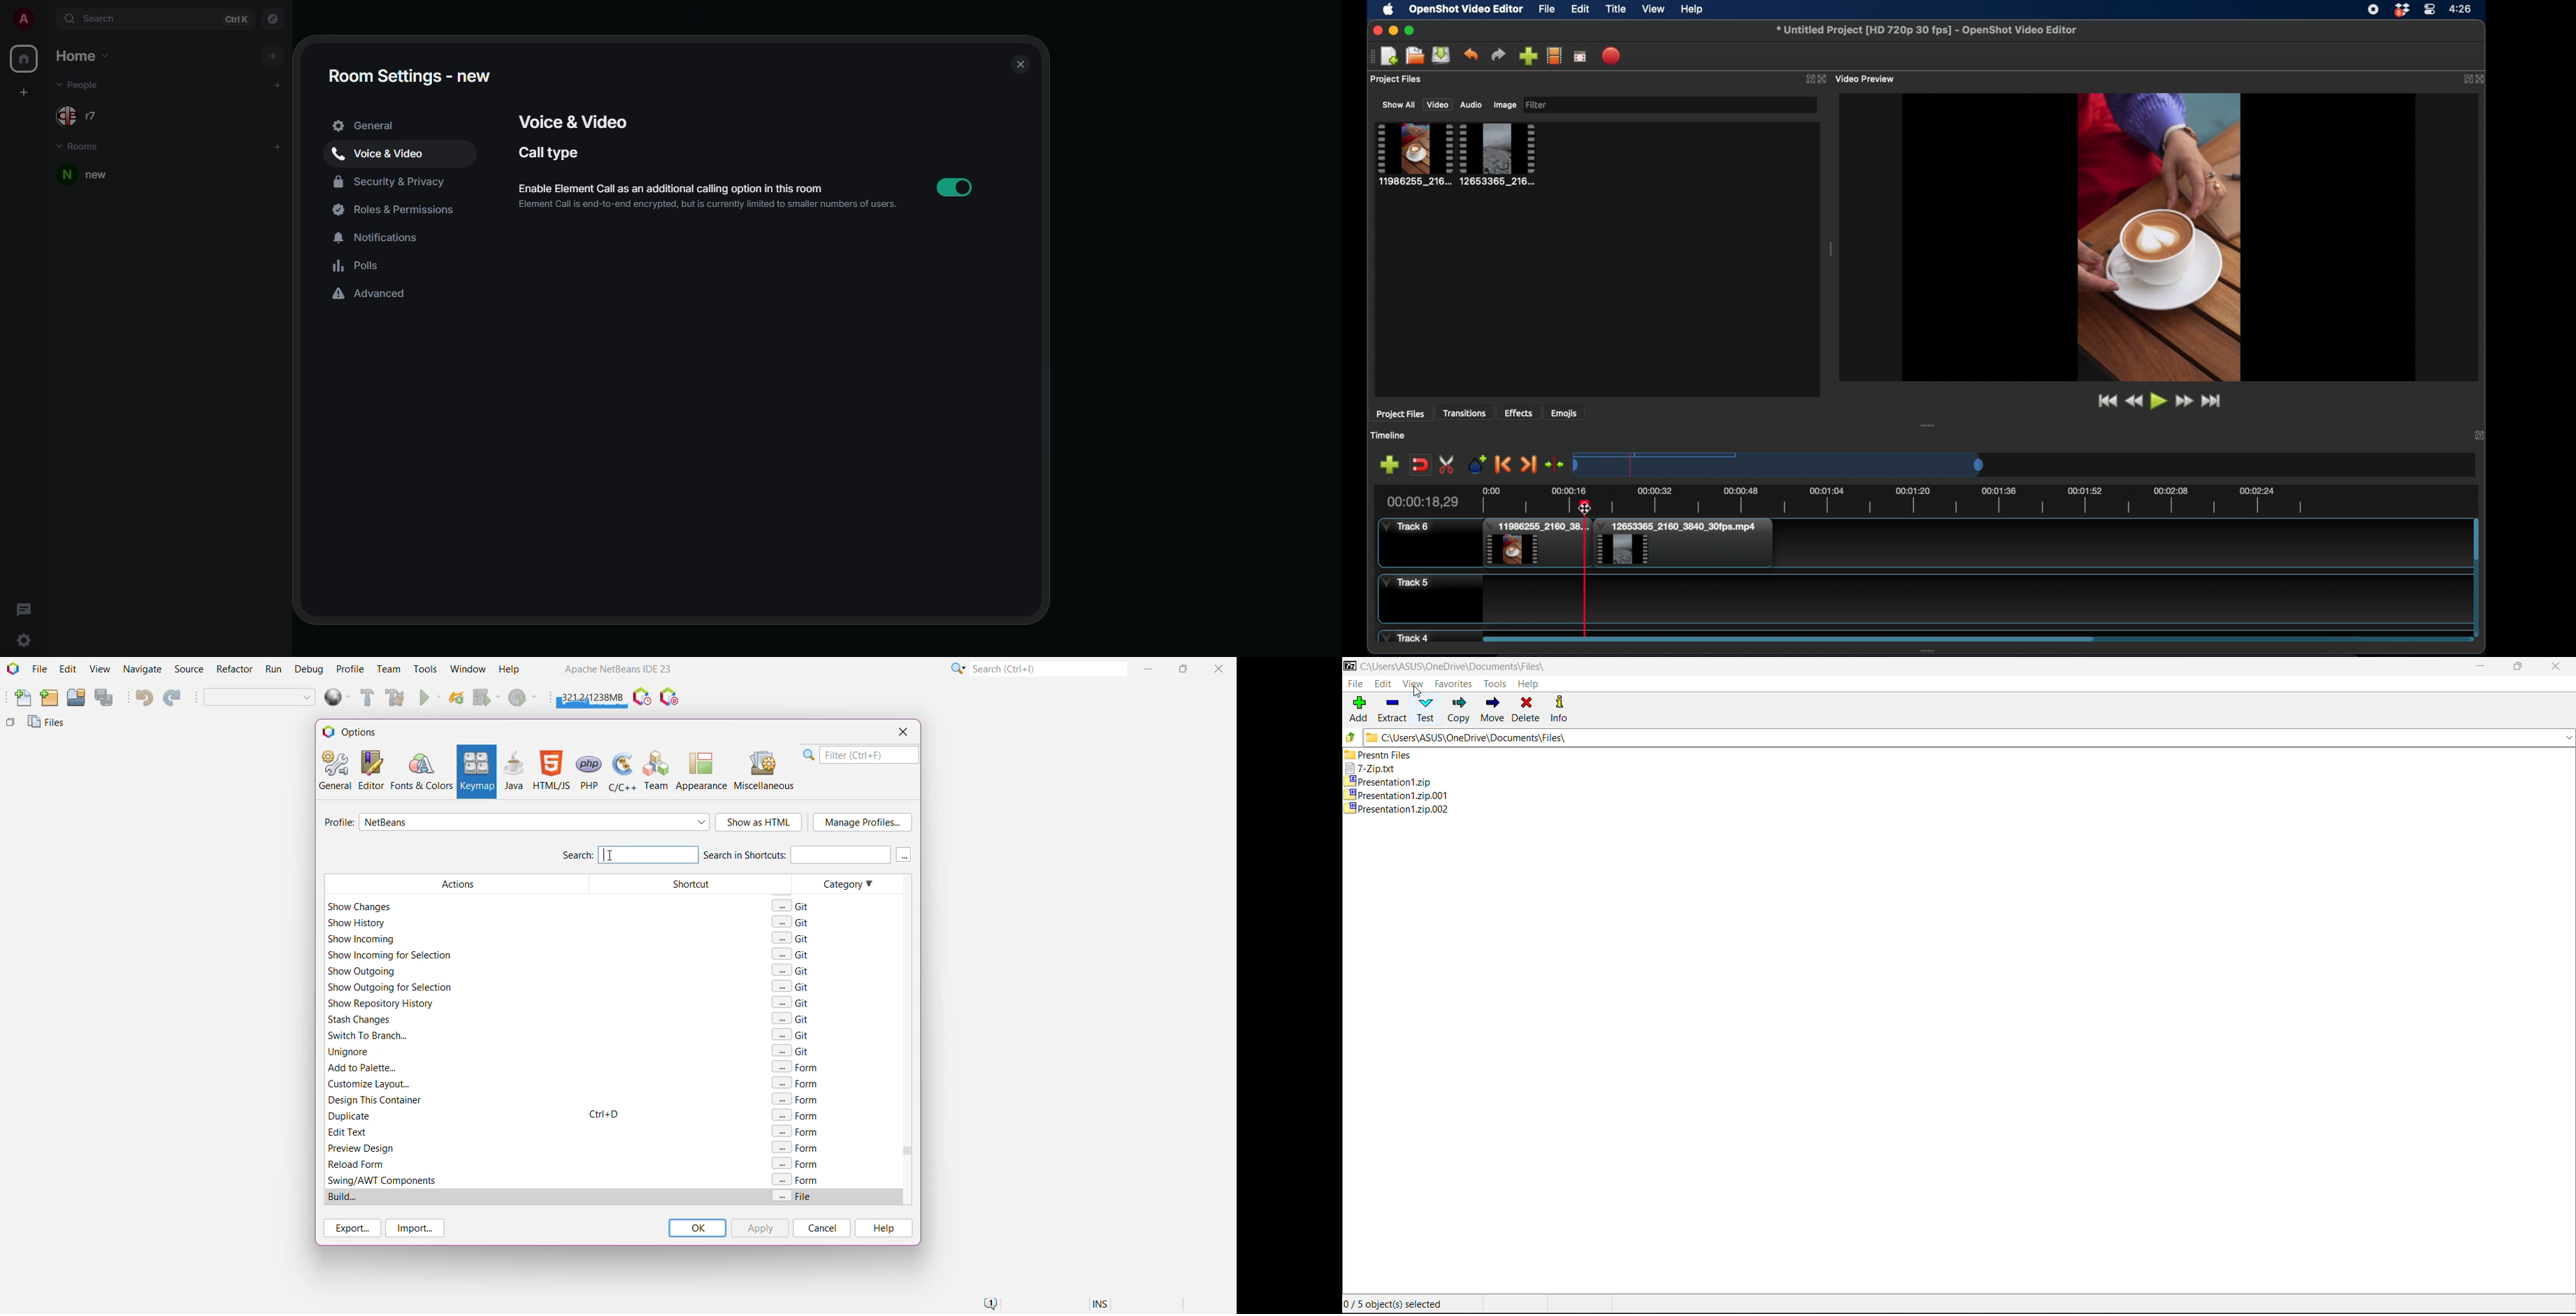 This screenshot has width=2576, height=1316. Describe the element at coordinates (1684, 543) in the screenshot. I see `clip` at that location.